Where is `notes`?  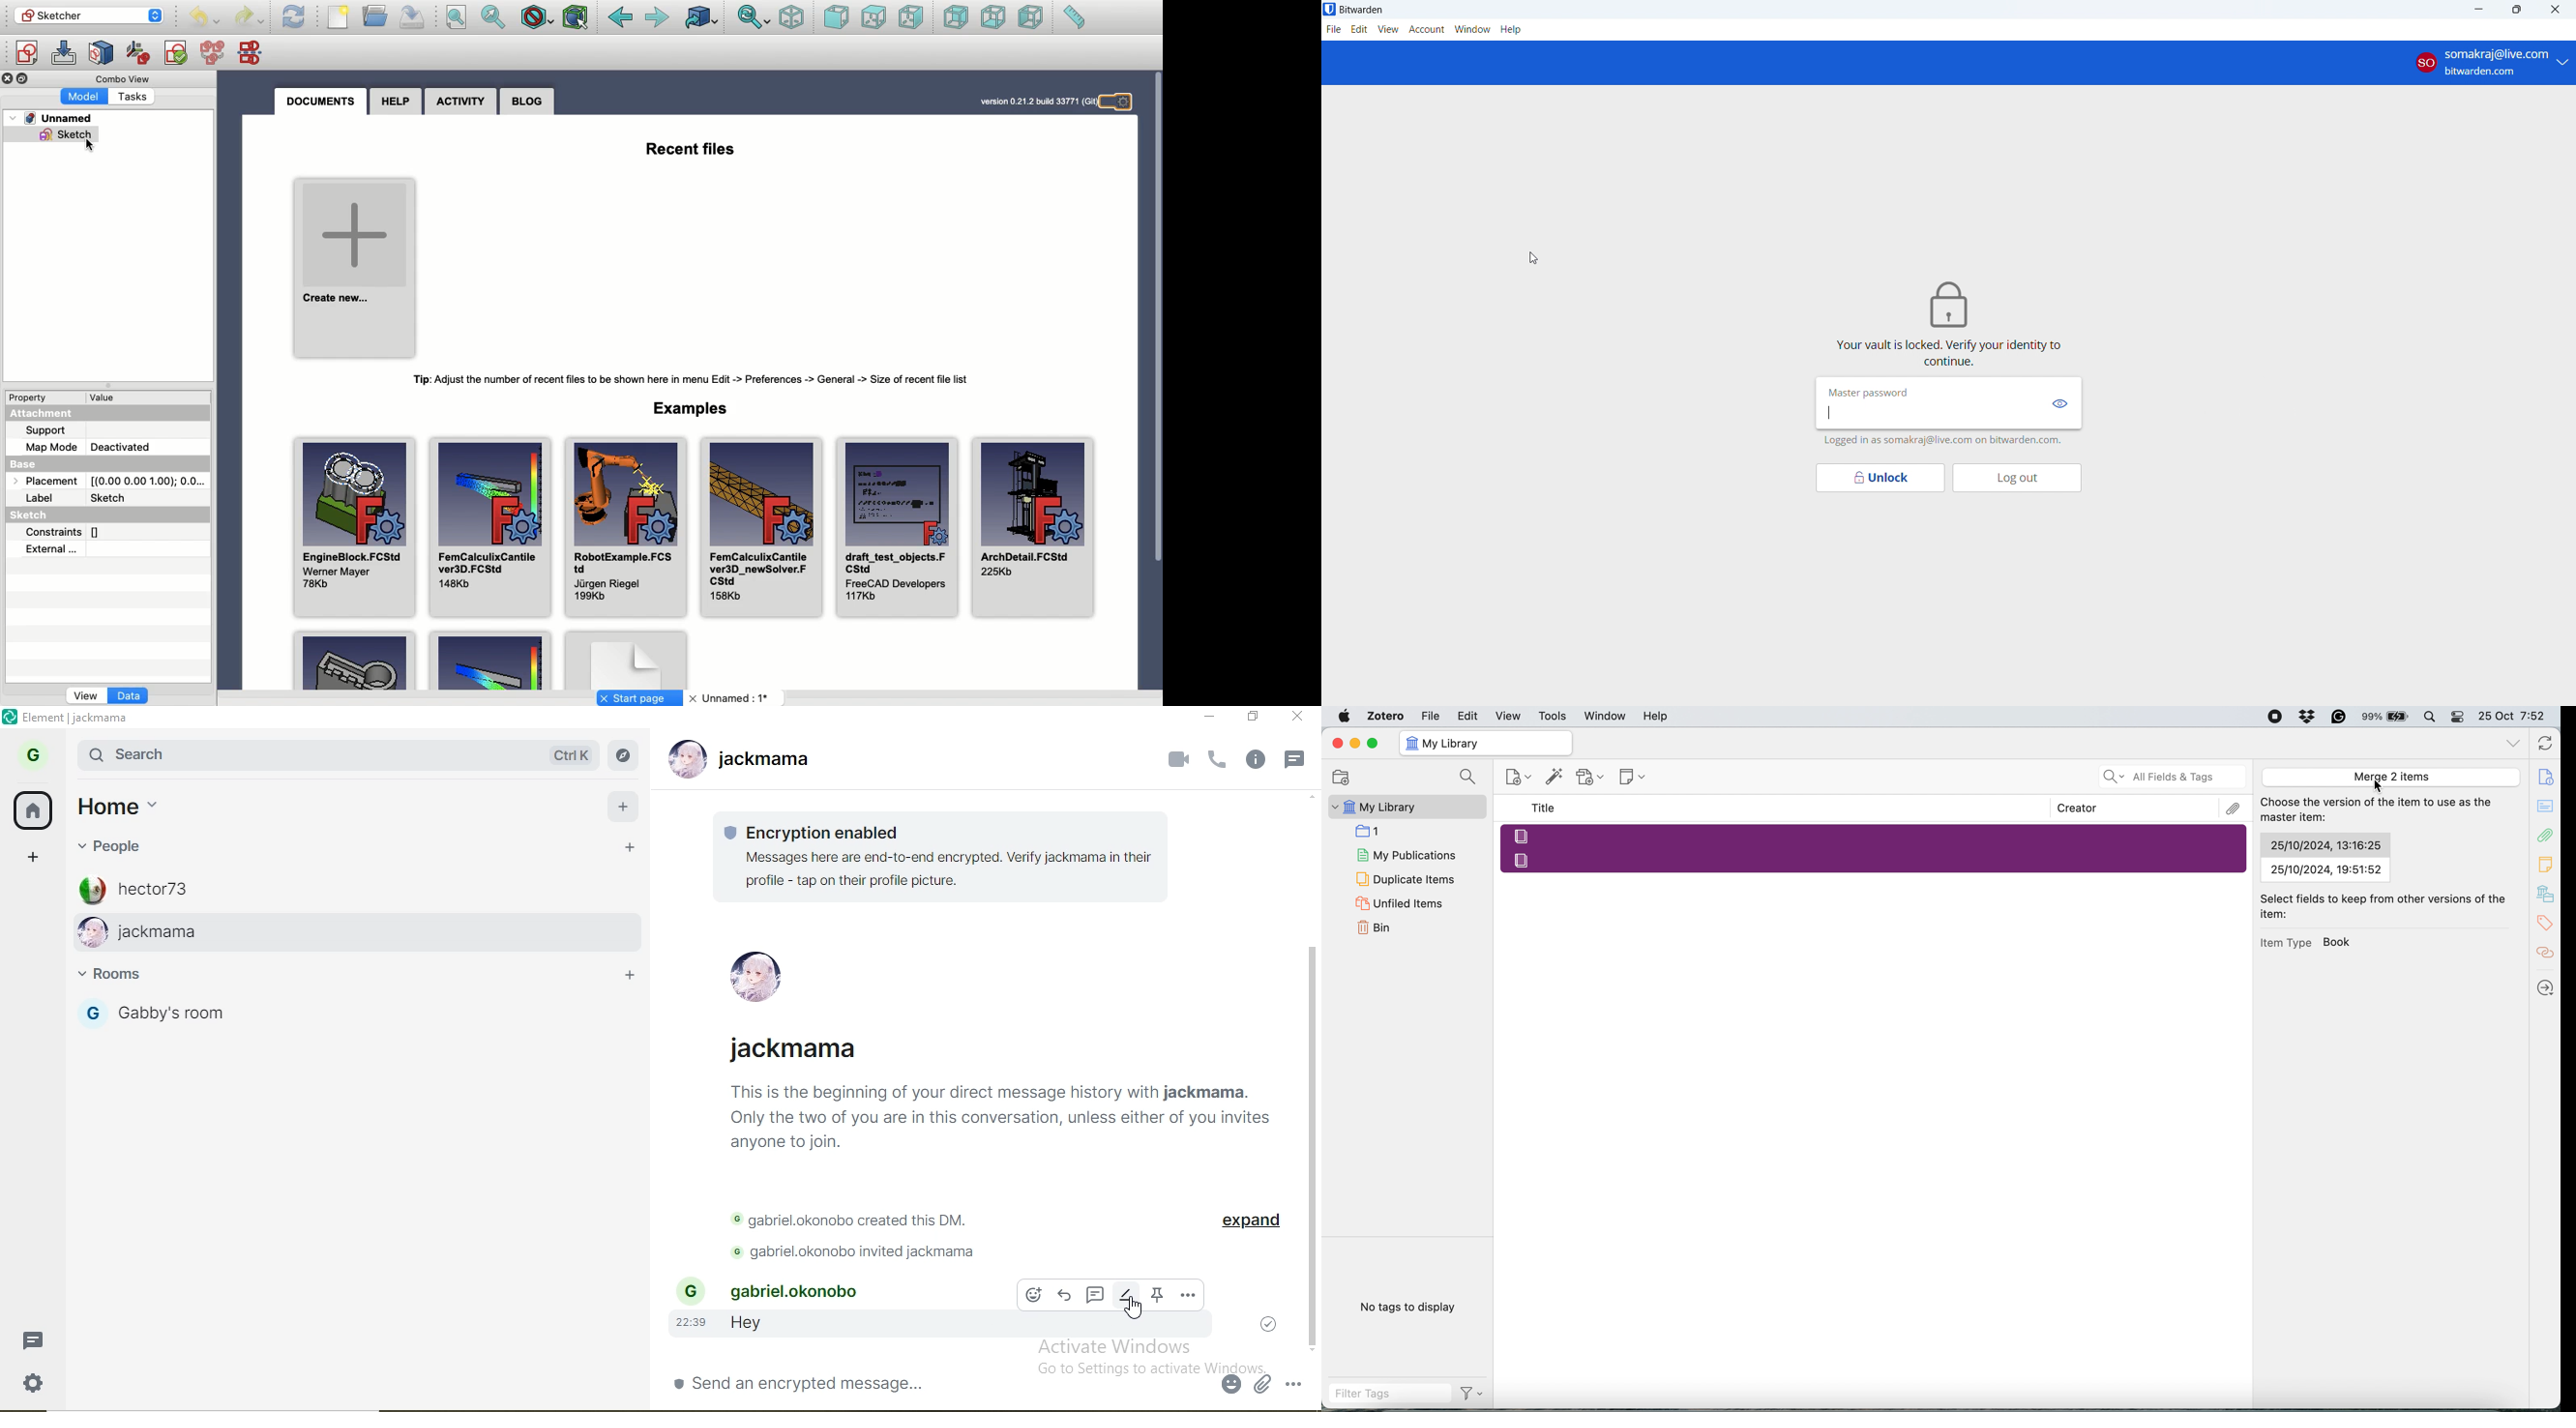 notes is located at coordinates (2548, 807).